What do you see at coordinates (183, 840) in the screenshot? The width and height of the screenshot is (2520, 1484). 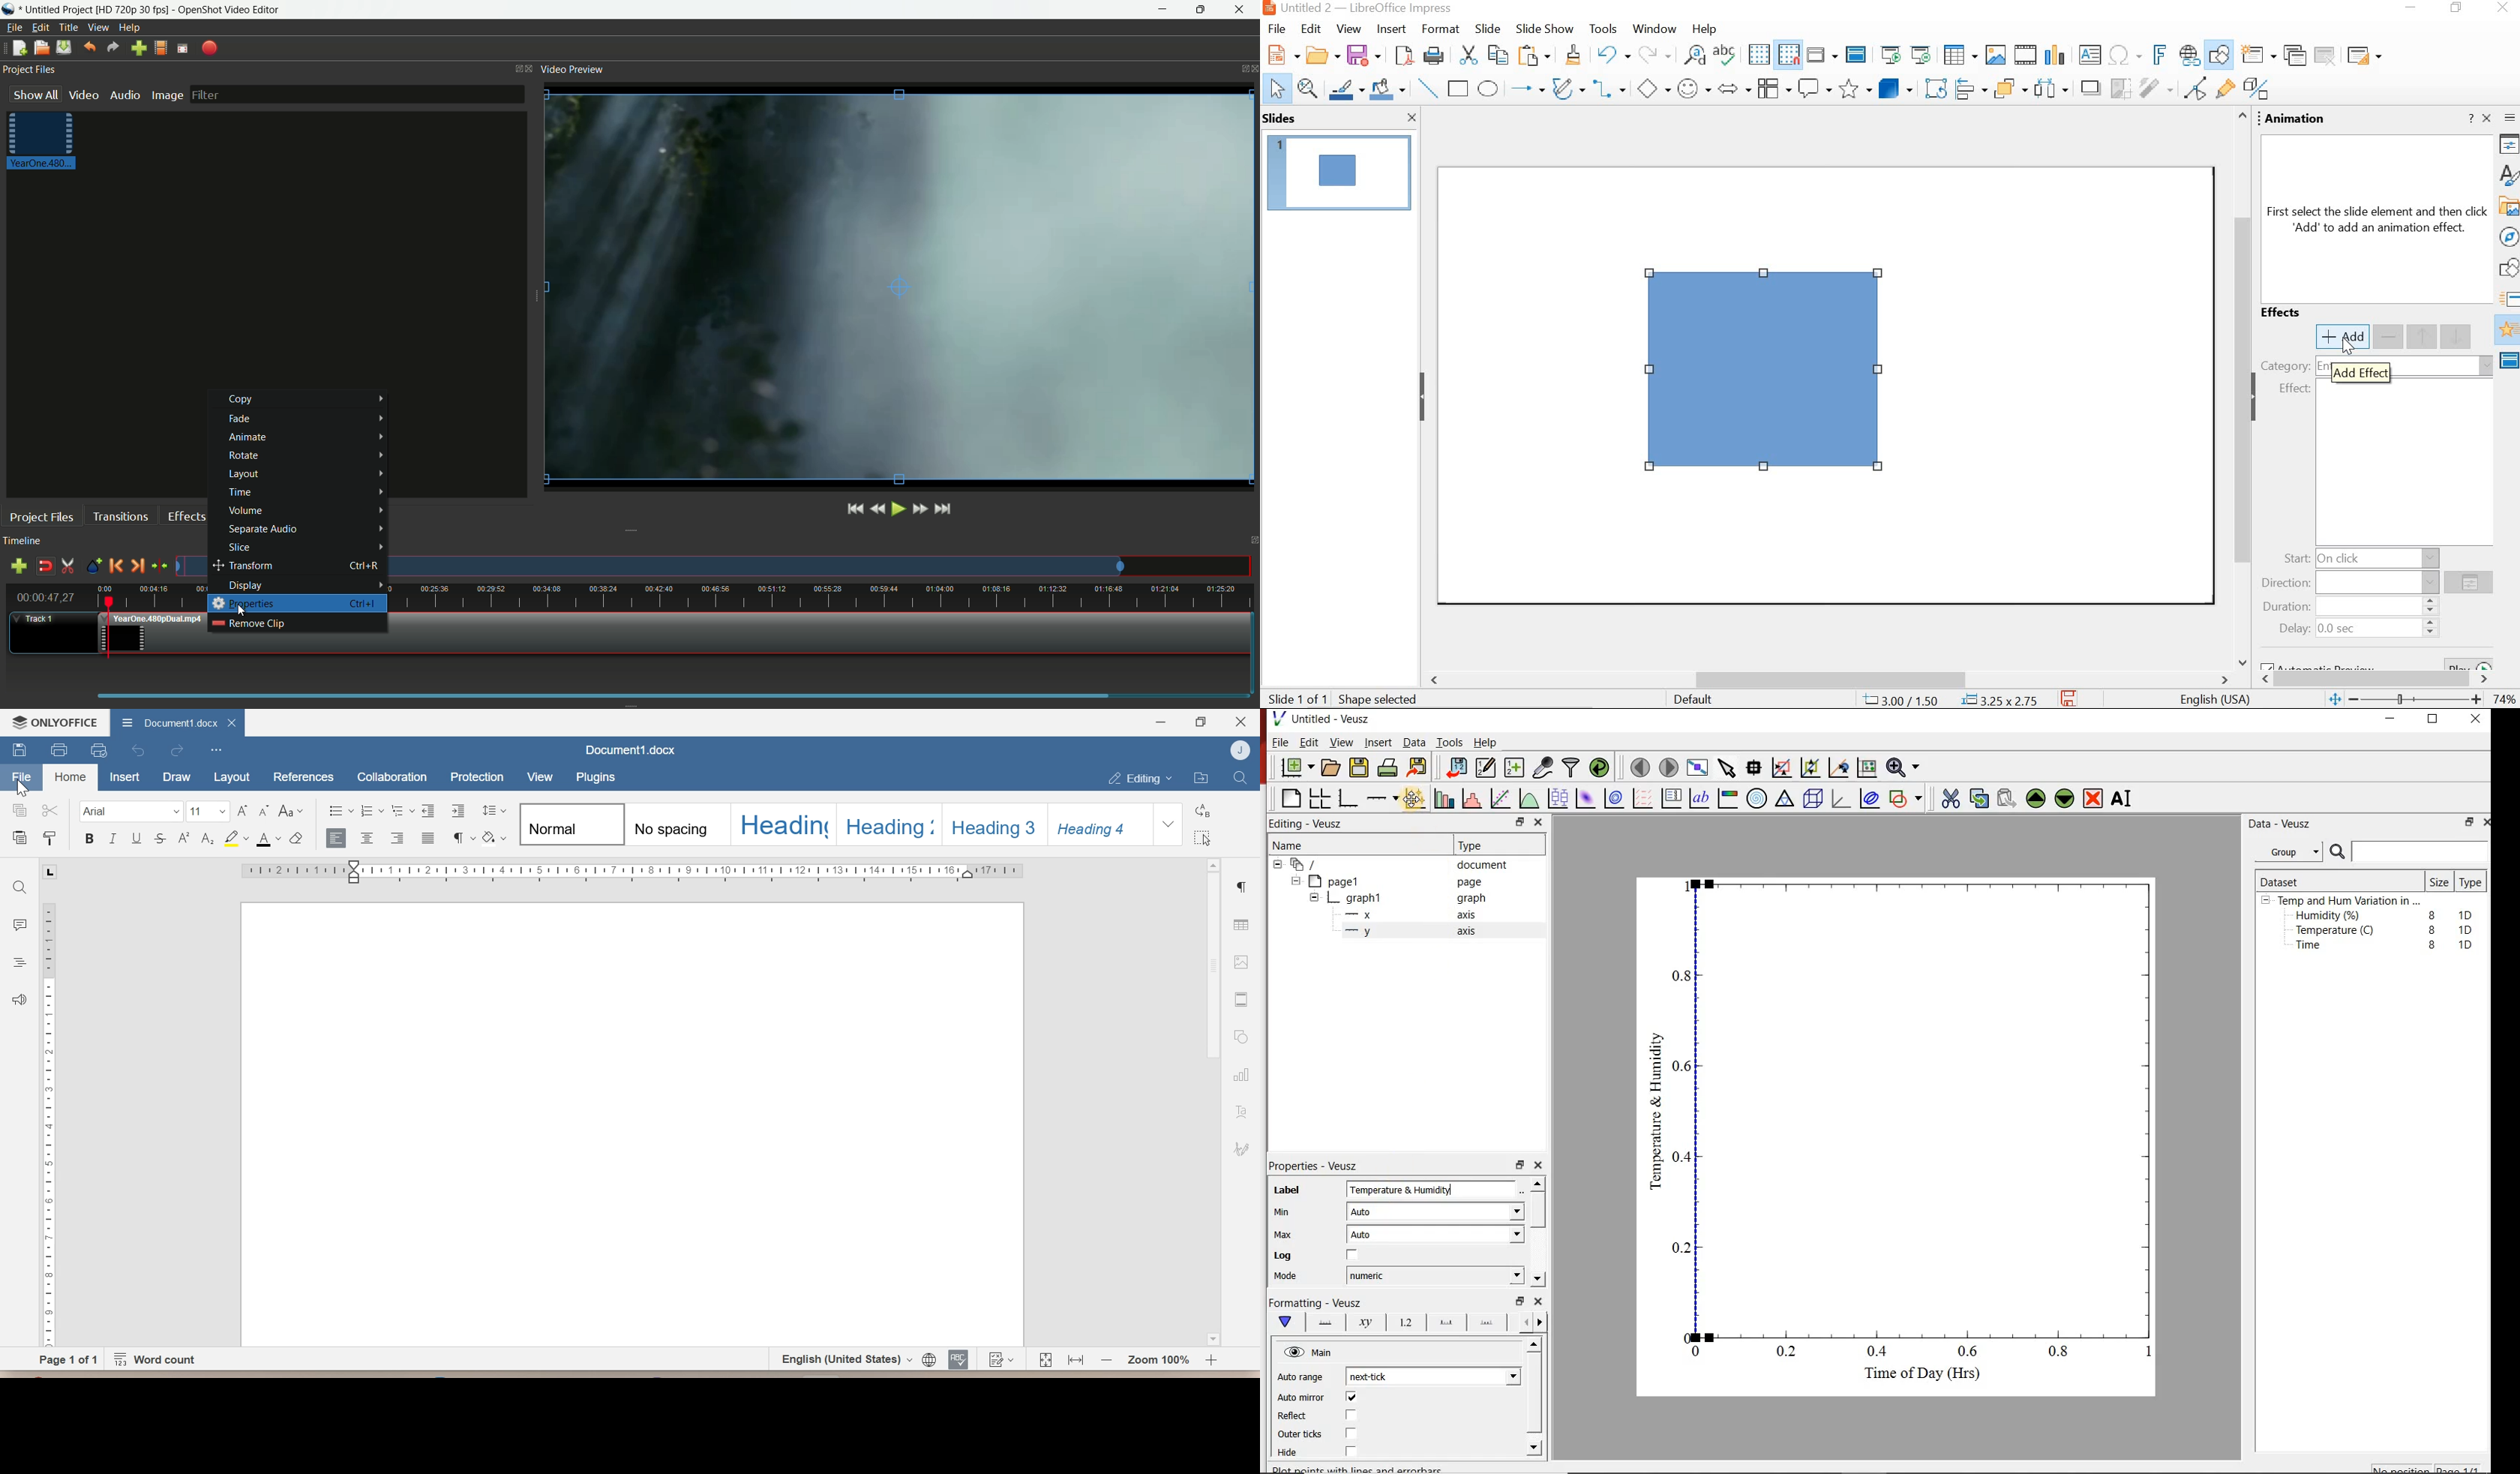 I see `Superscript` at bounding box center [183, 840].